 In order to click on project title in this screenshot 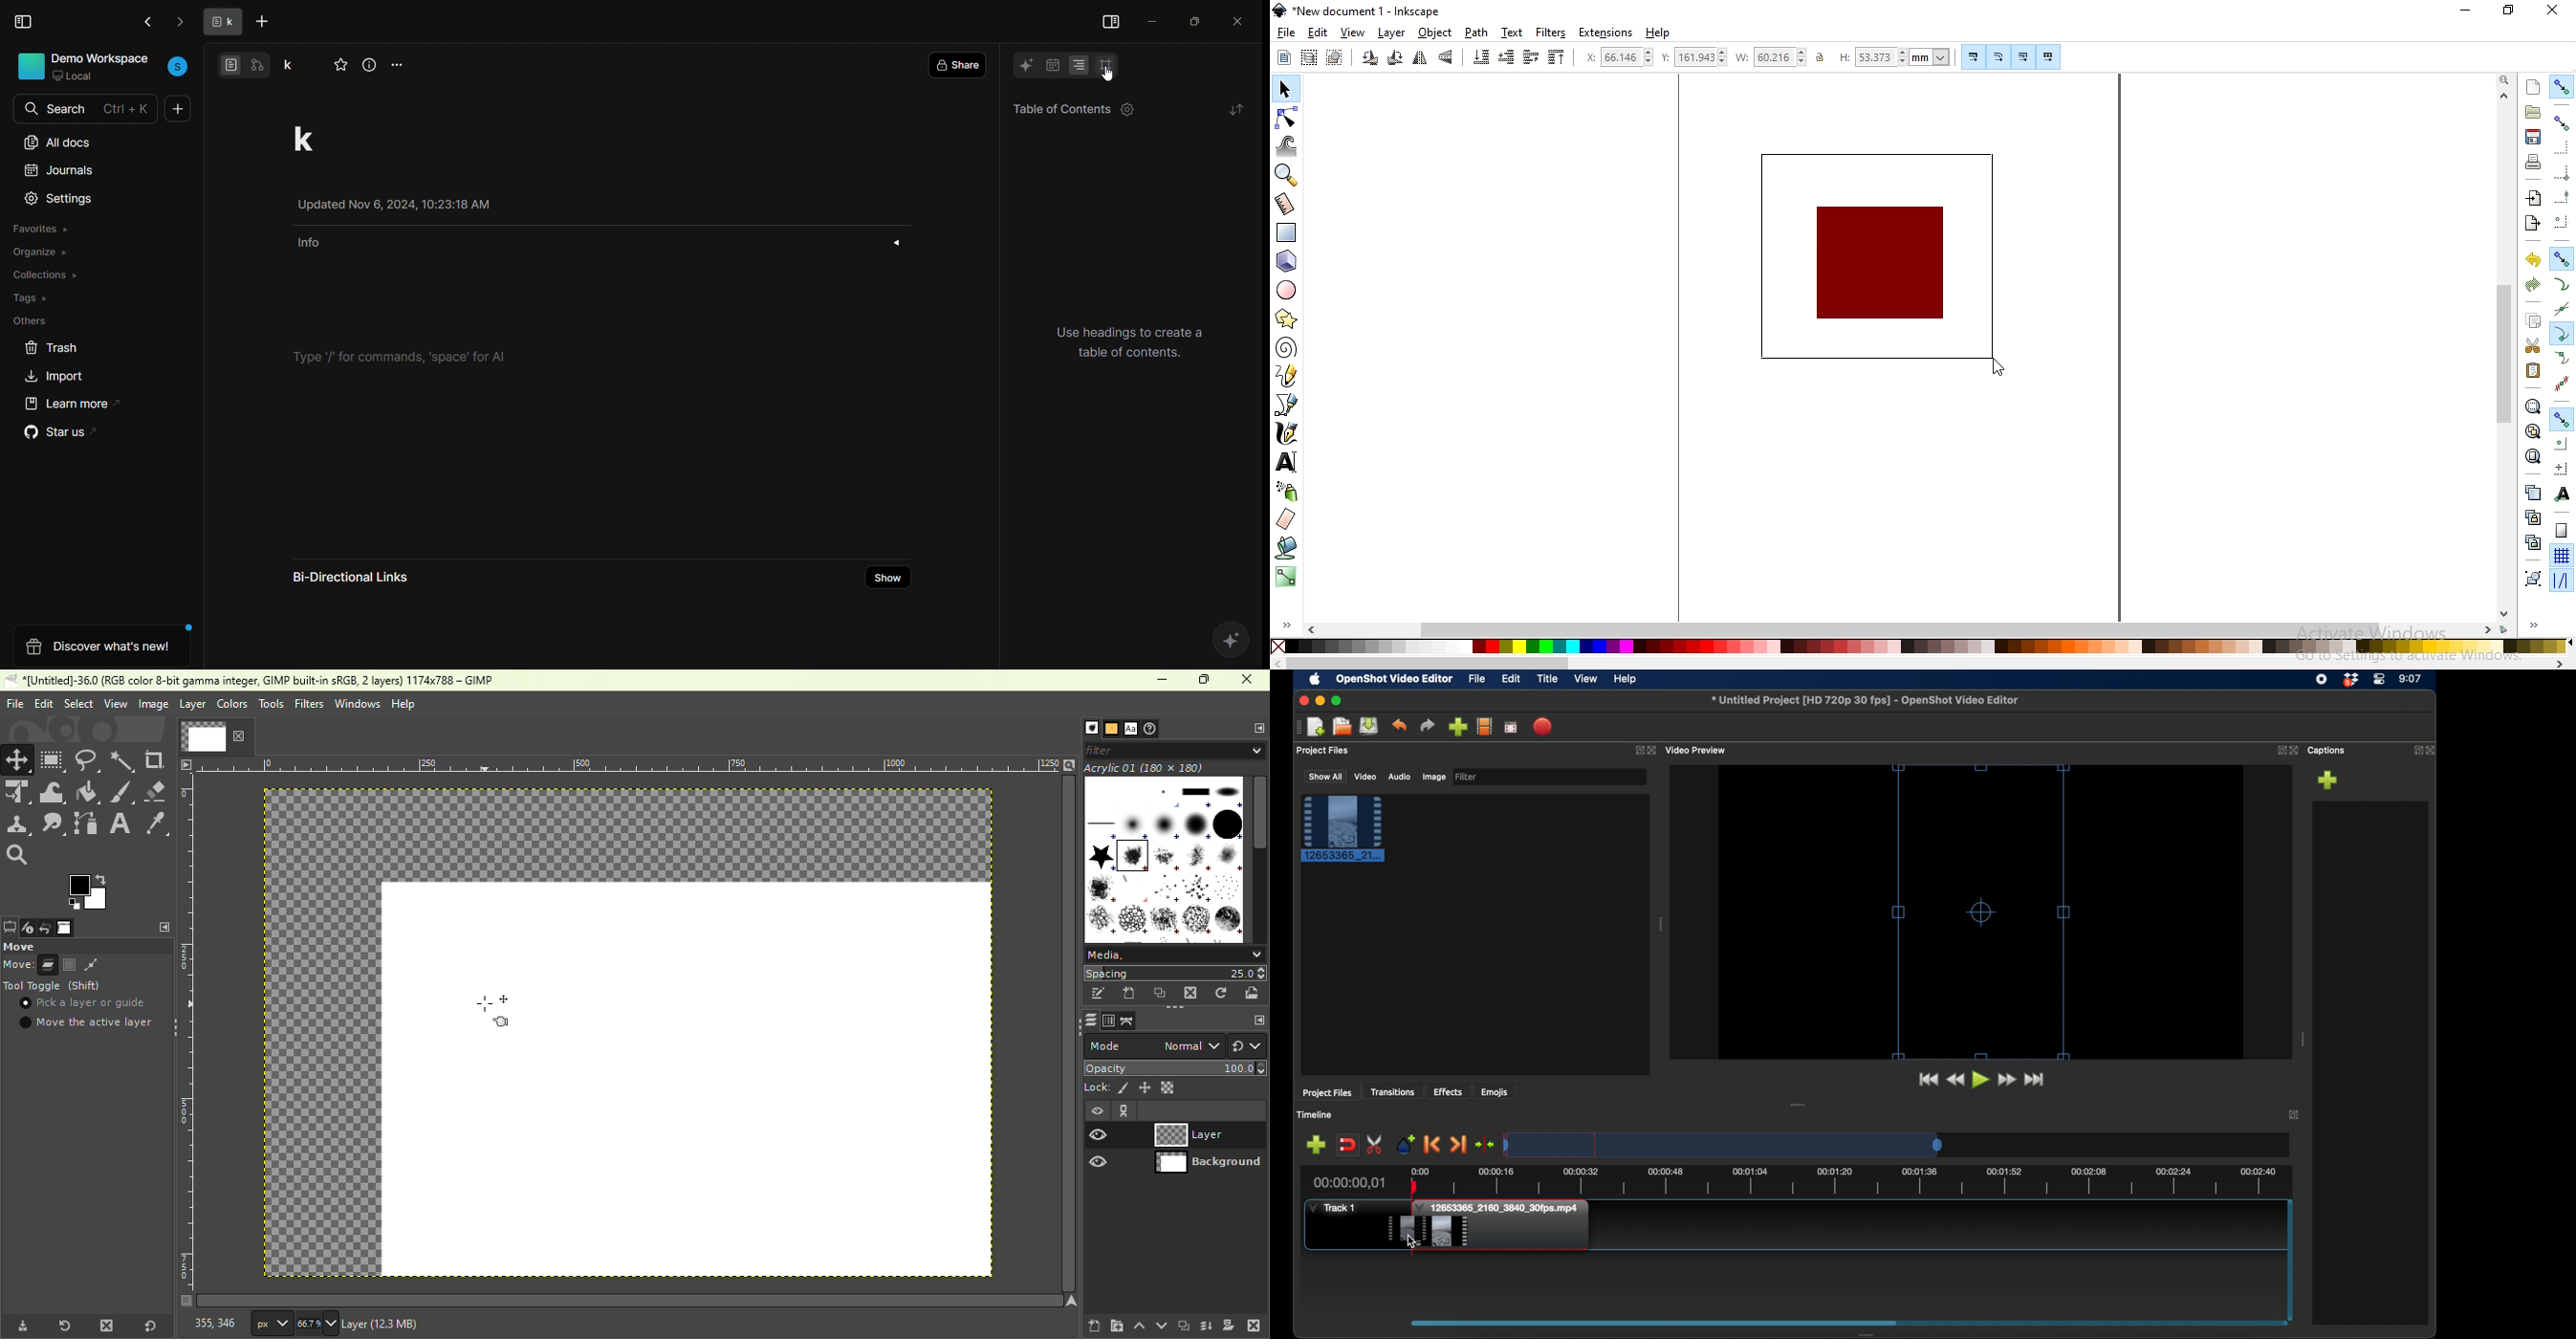, I will do `click(319, 138)`.